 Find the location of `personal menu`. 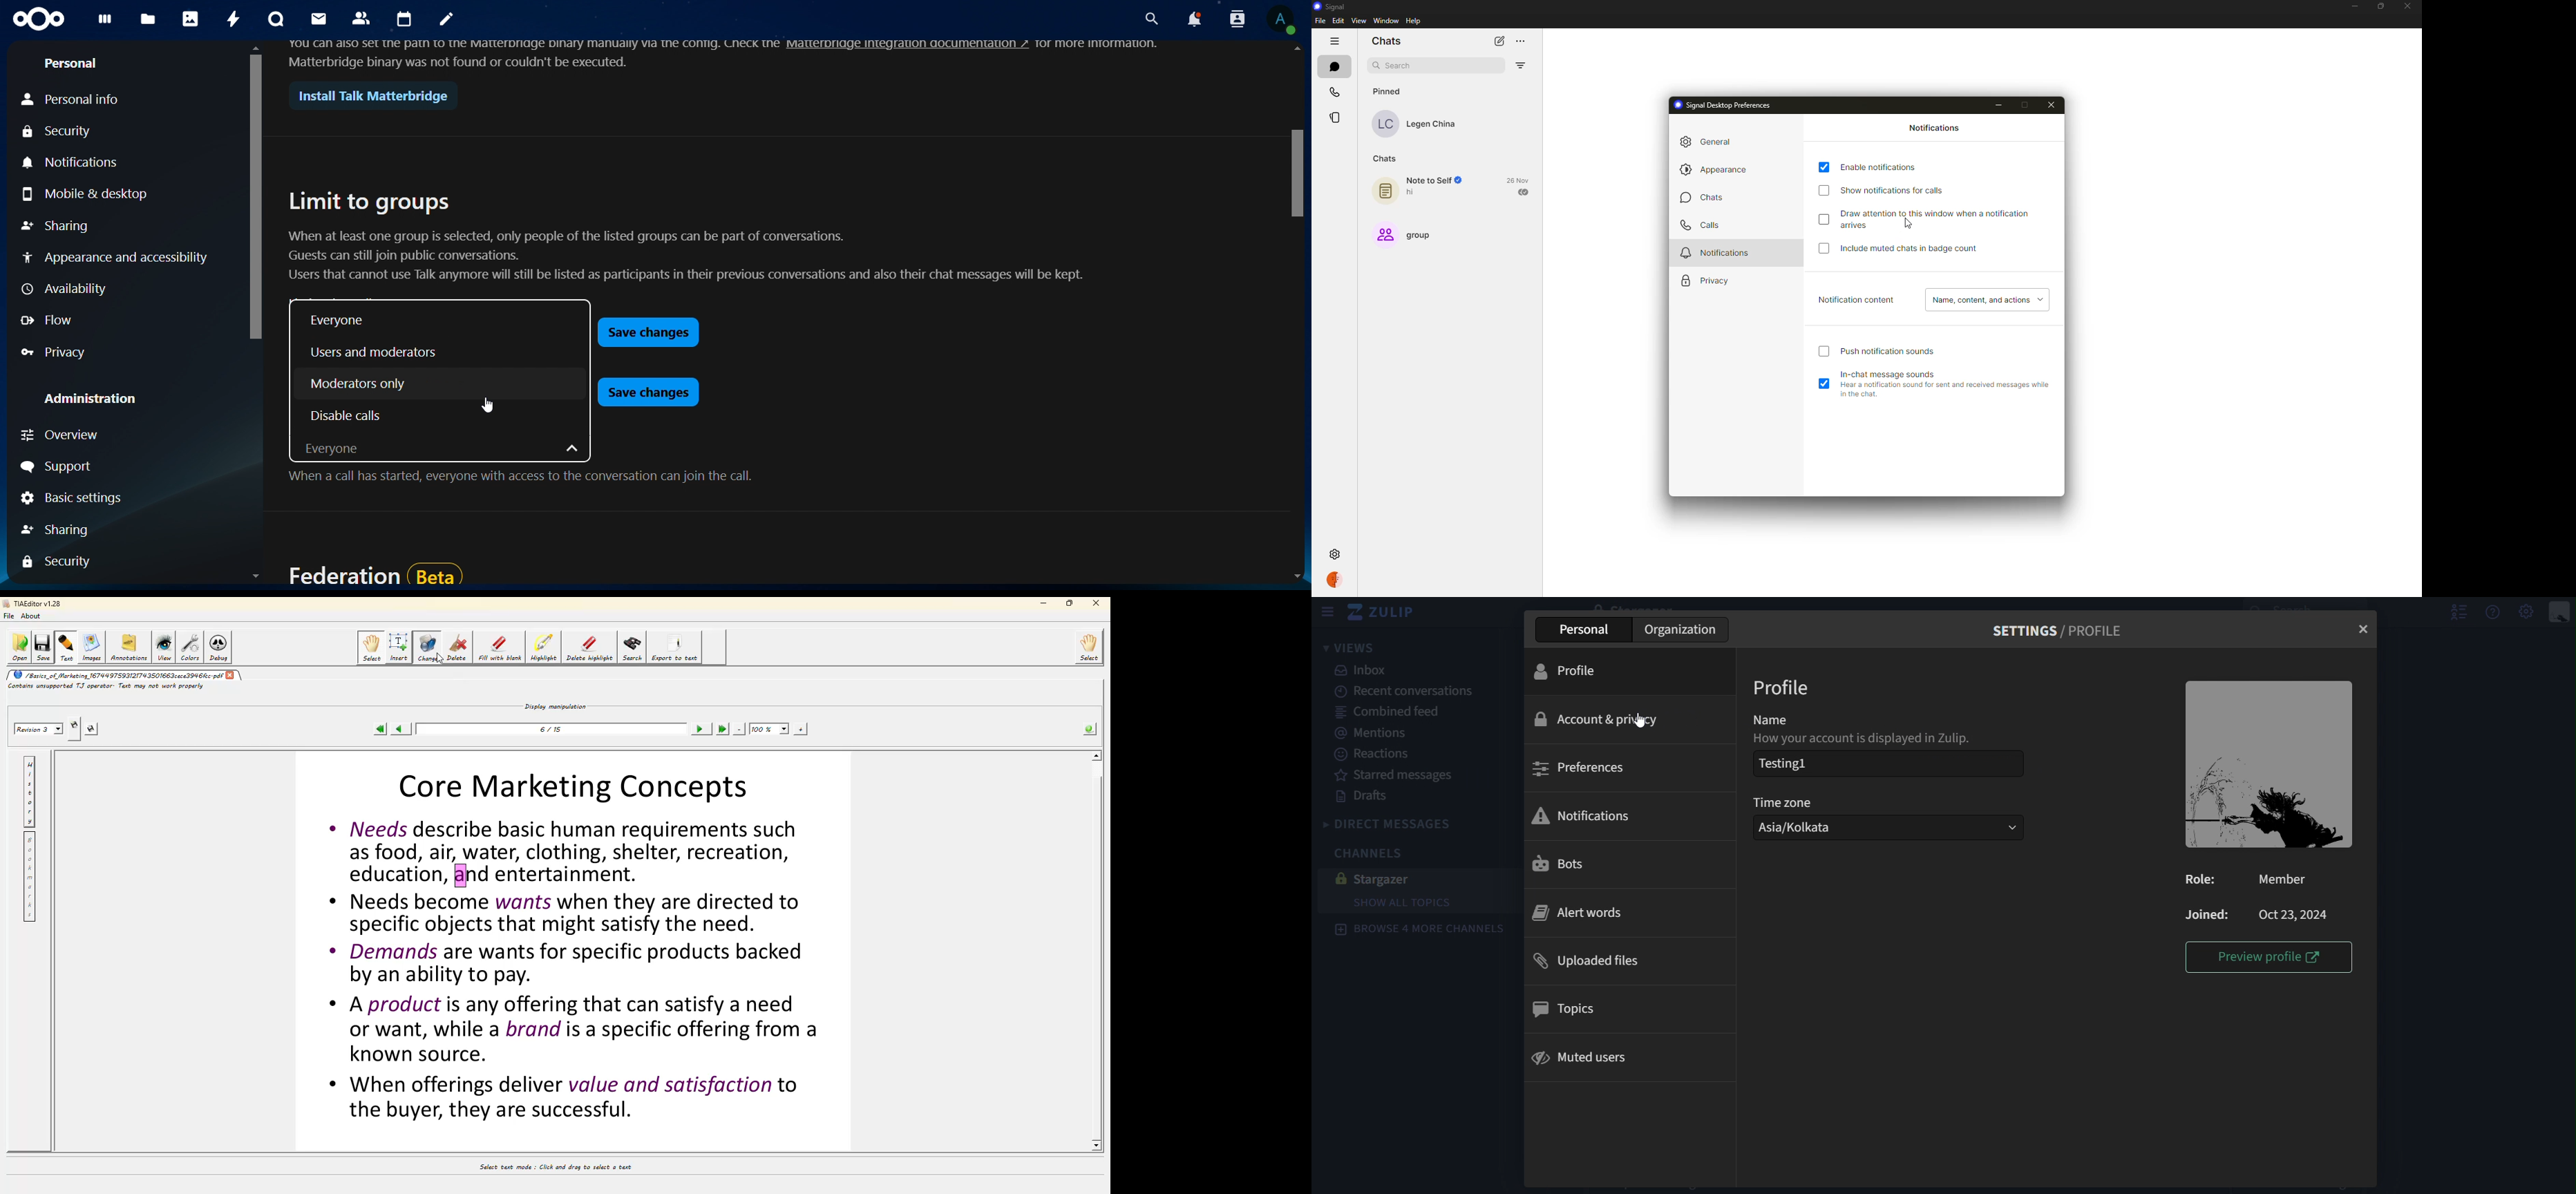

personal menu is located at coordinates (2559, 610).